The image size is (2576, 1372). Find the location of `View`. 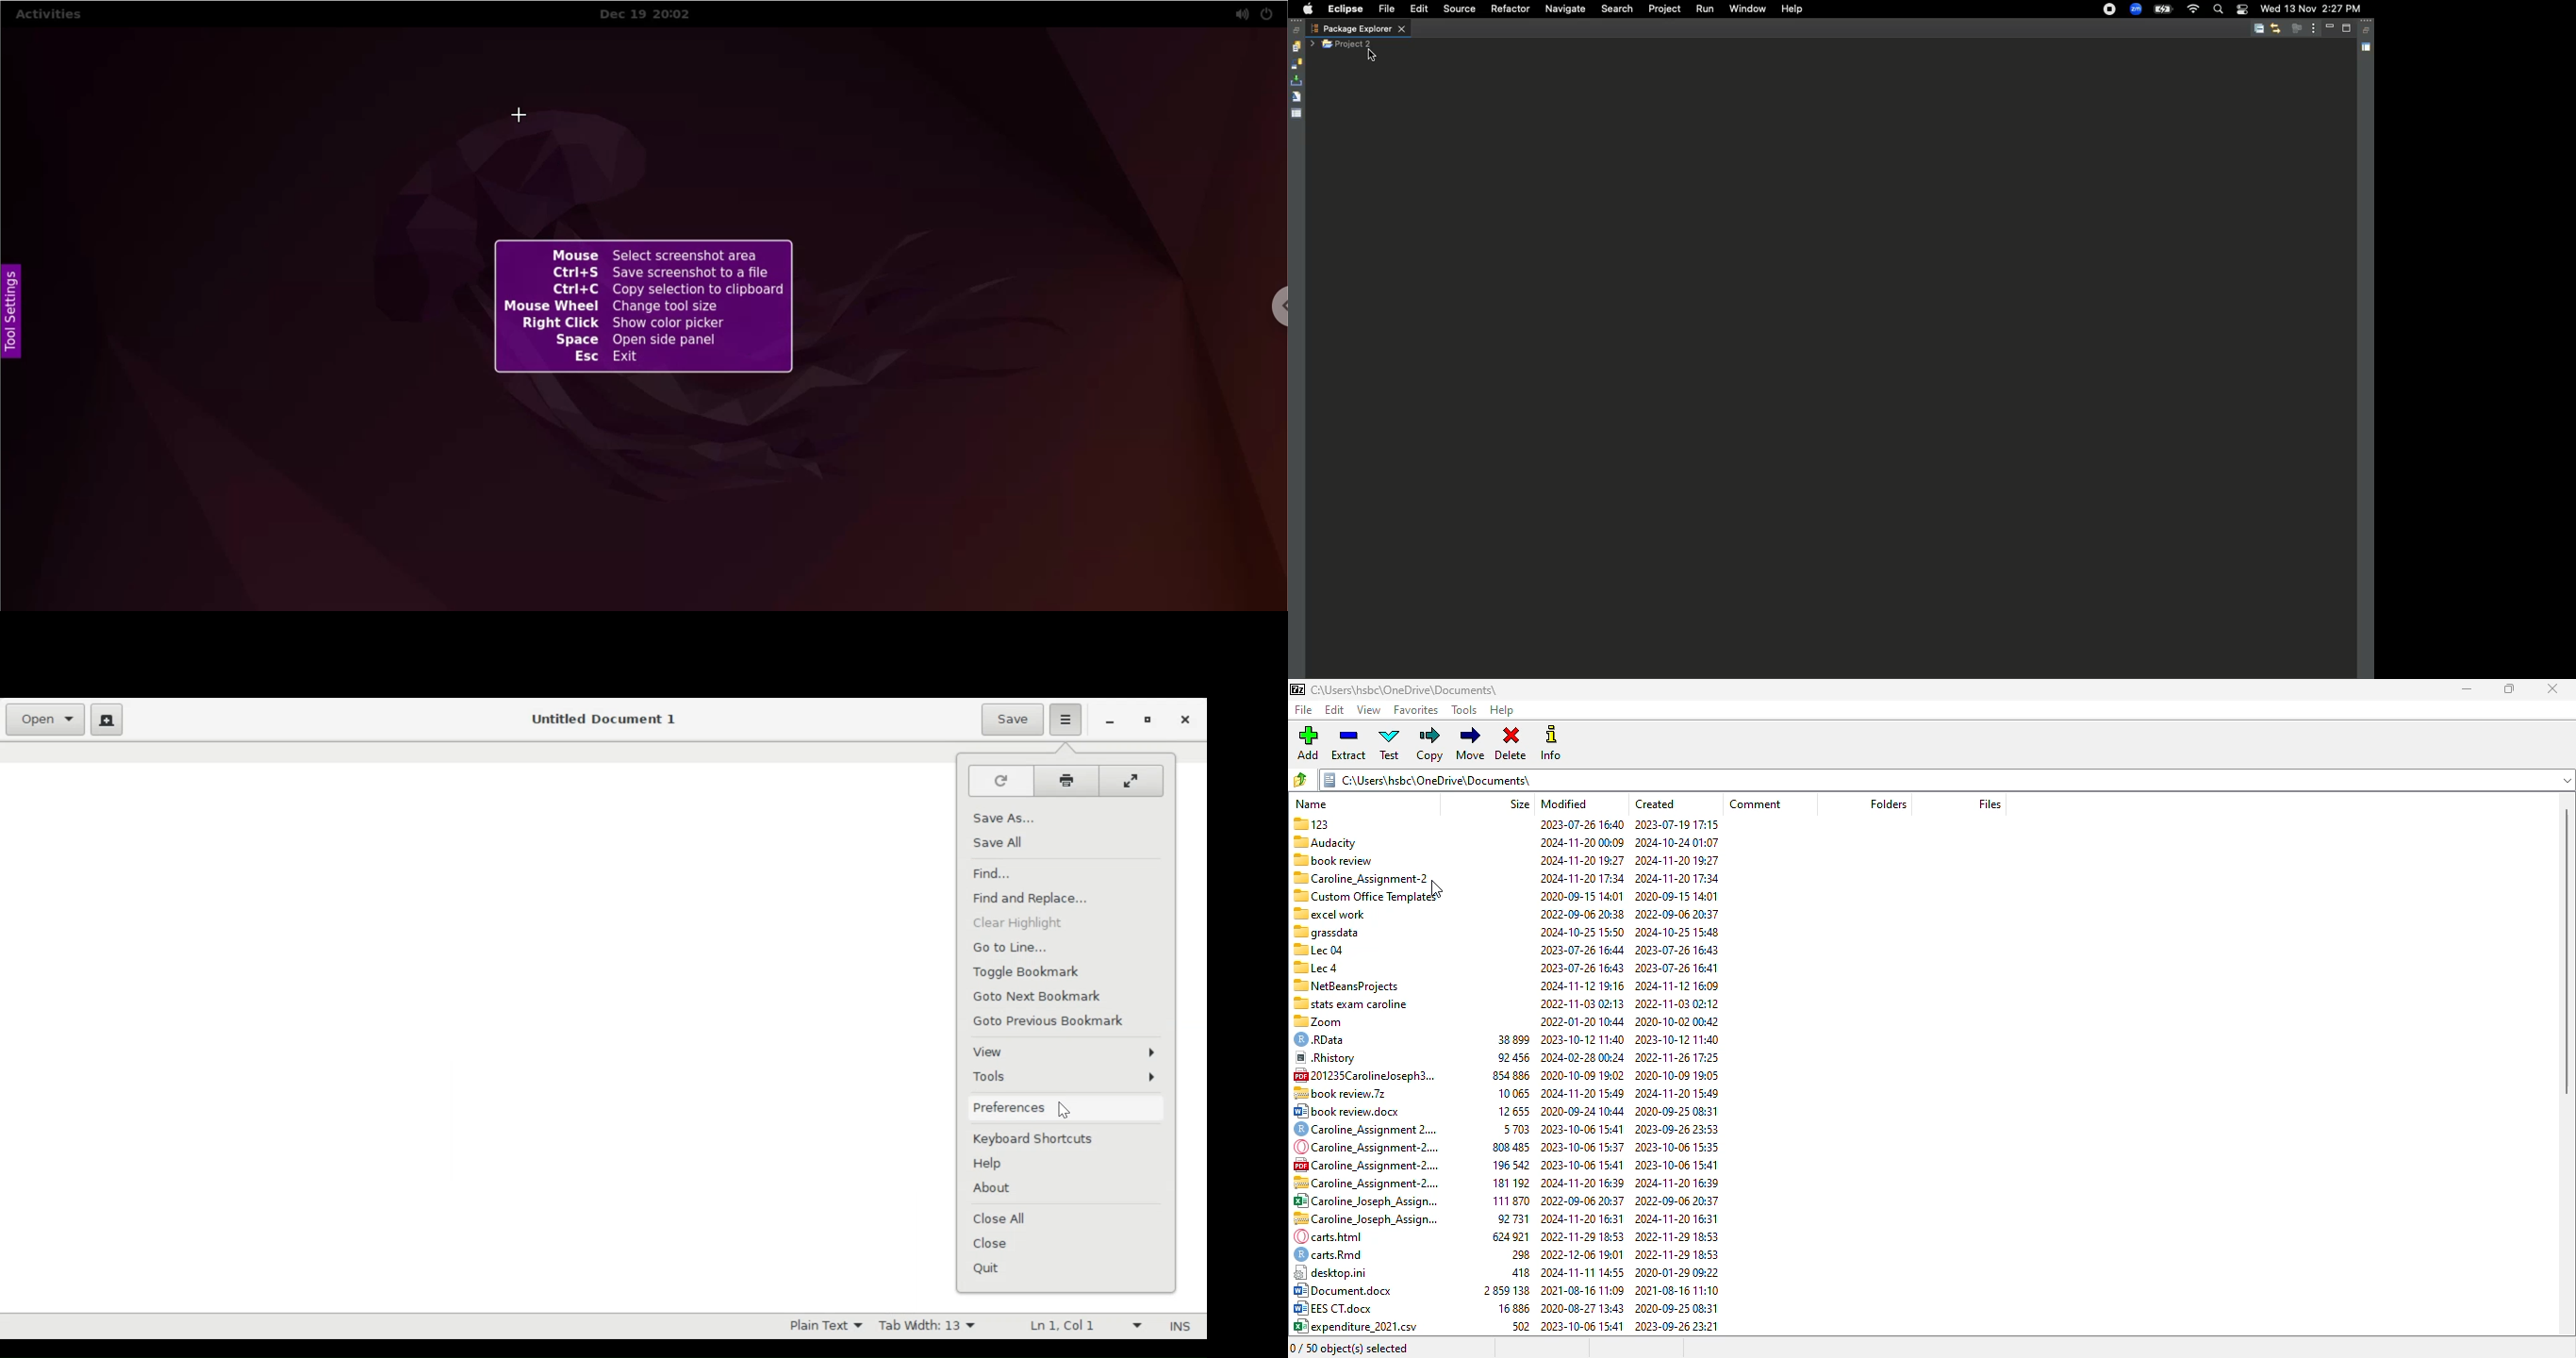

View is located at coordinates (1064, 1052).